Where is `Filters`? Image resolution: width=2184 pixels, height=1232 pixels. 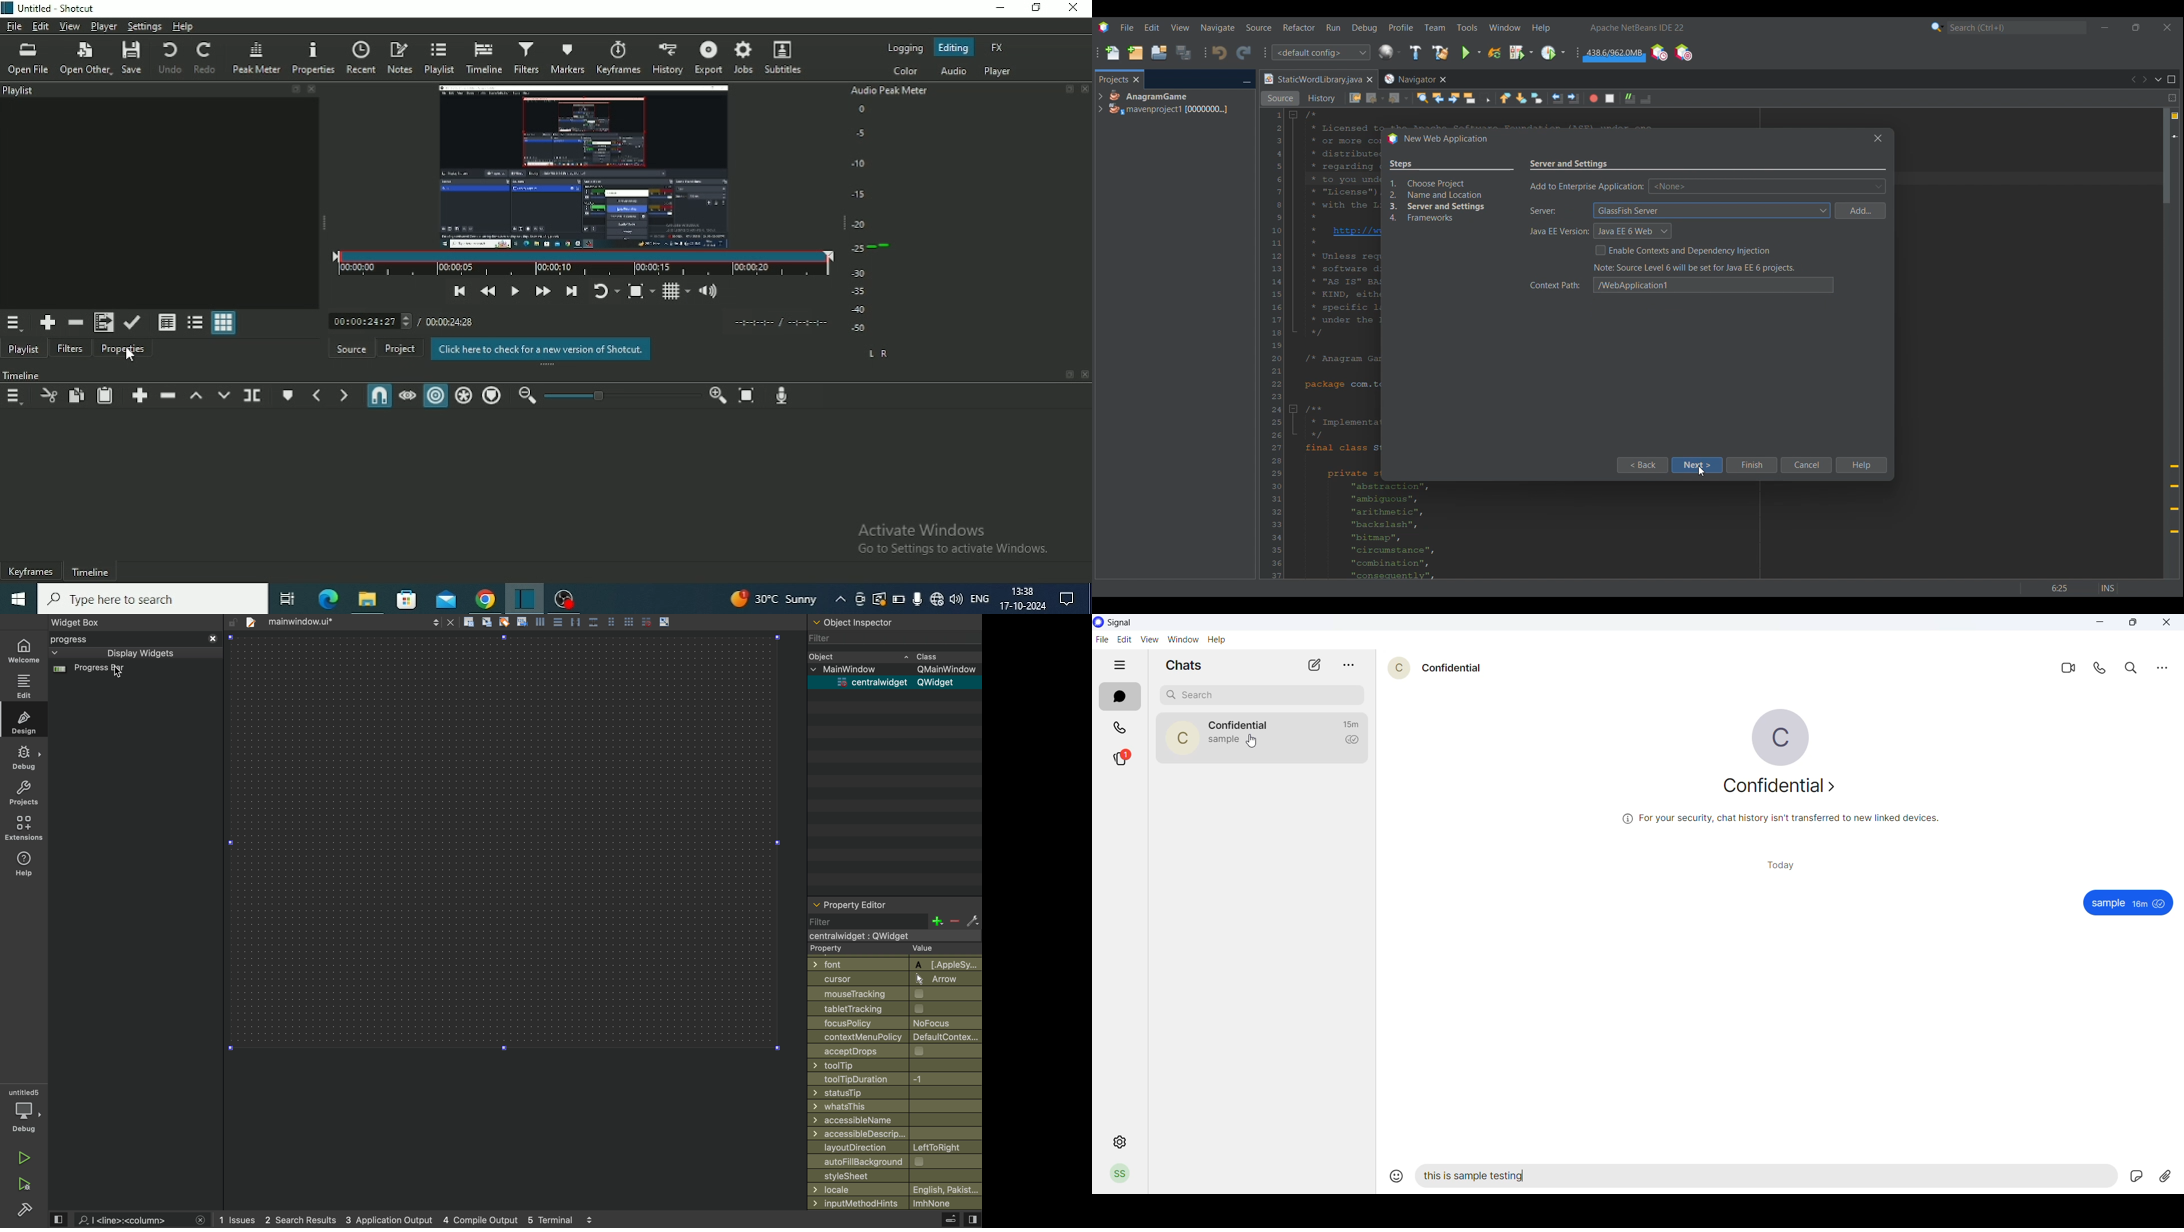 Filters is located at coordinates (525, 55).